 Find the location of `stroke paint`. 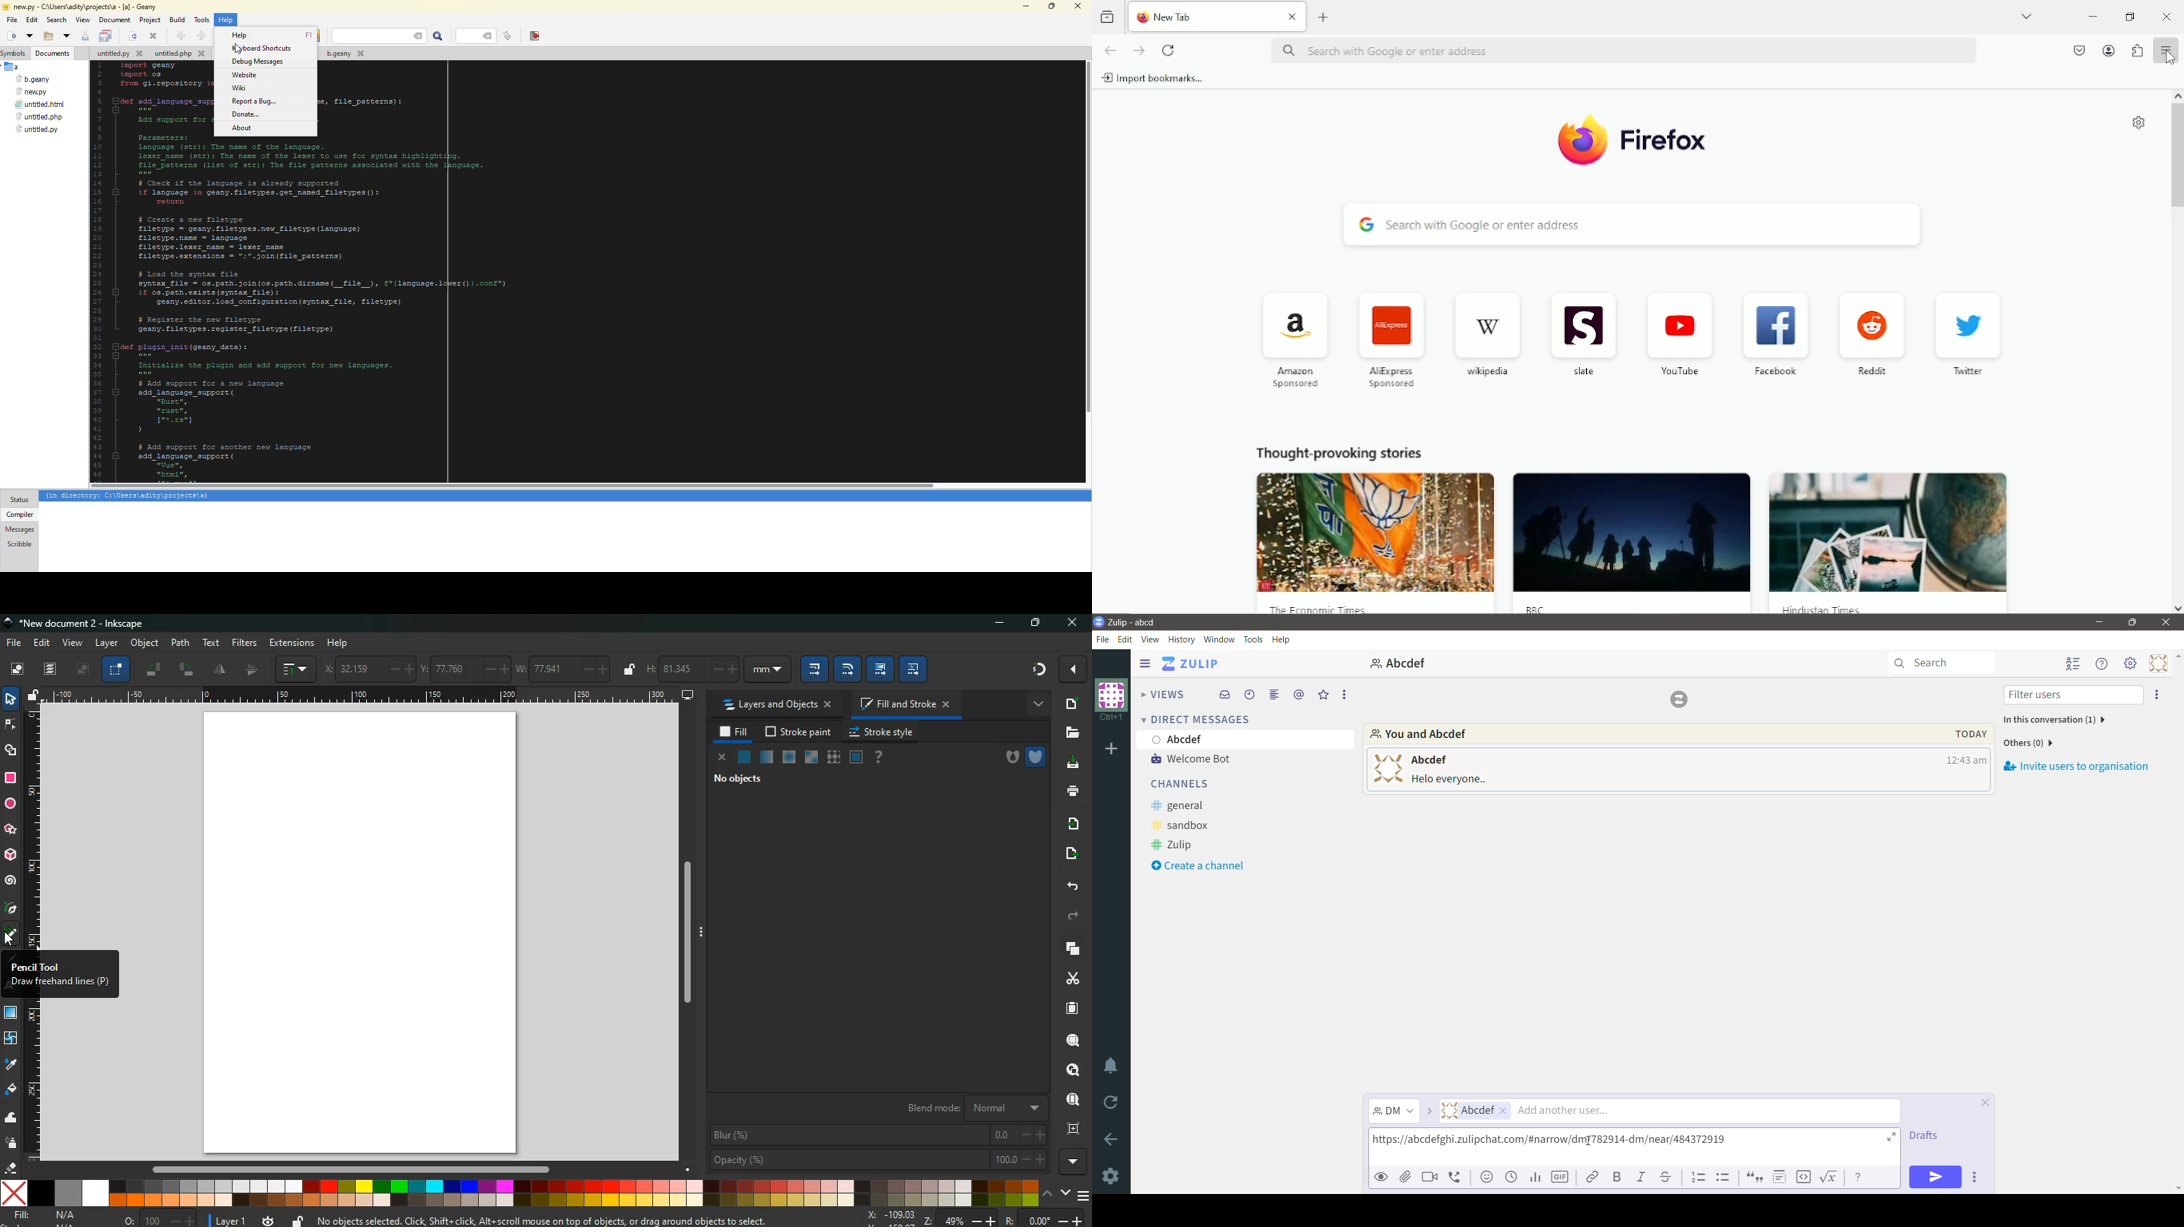

stroke paint is located at coordinates (800, 732).